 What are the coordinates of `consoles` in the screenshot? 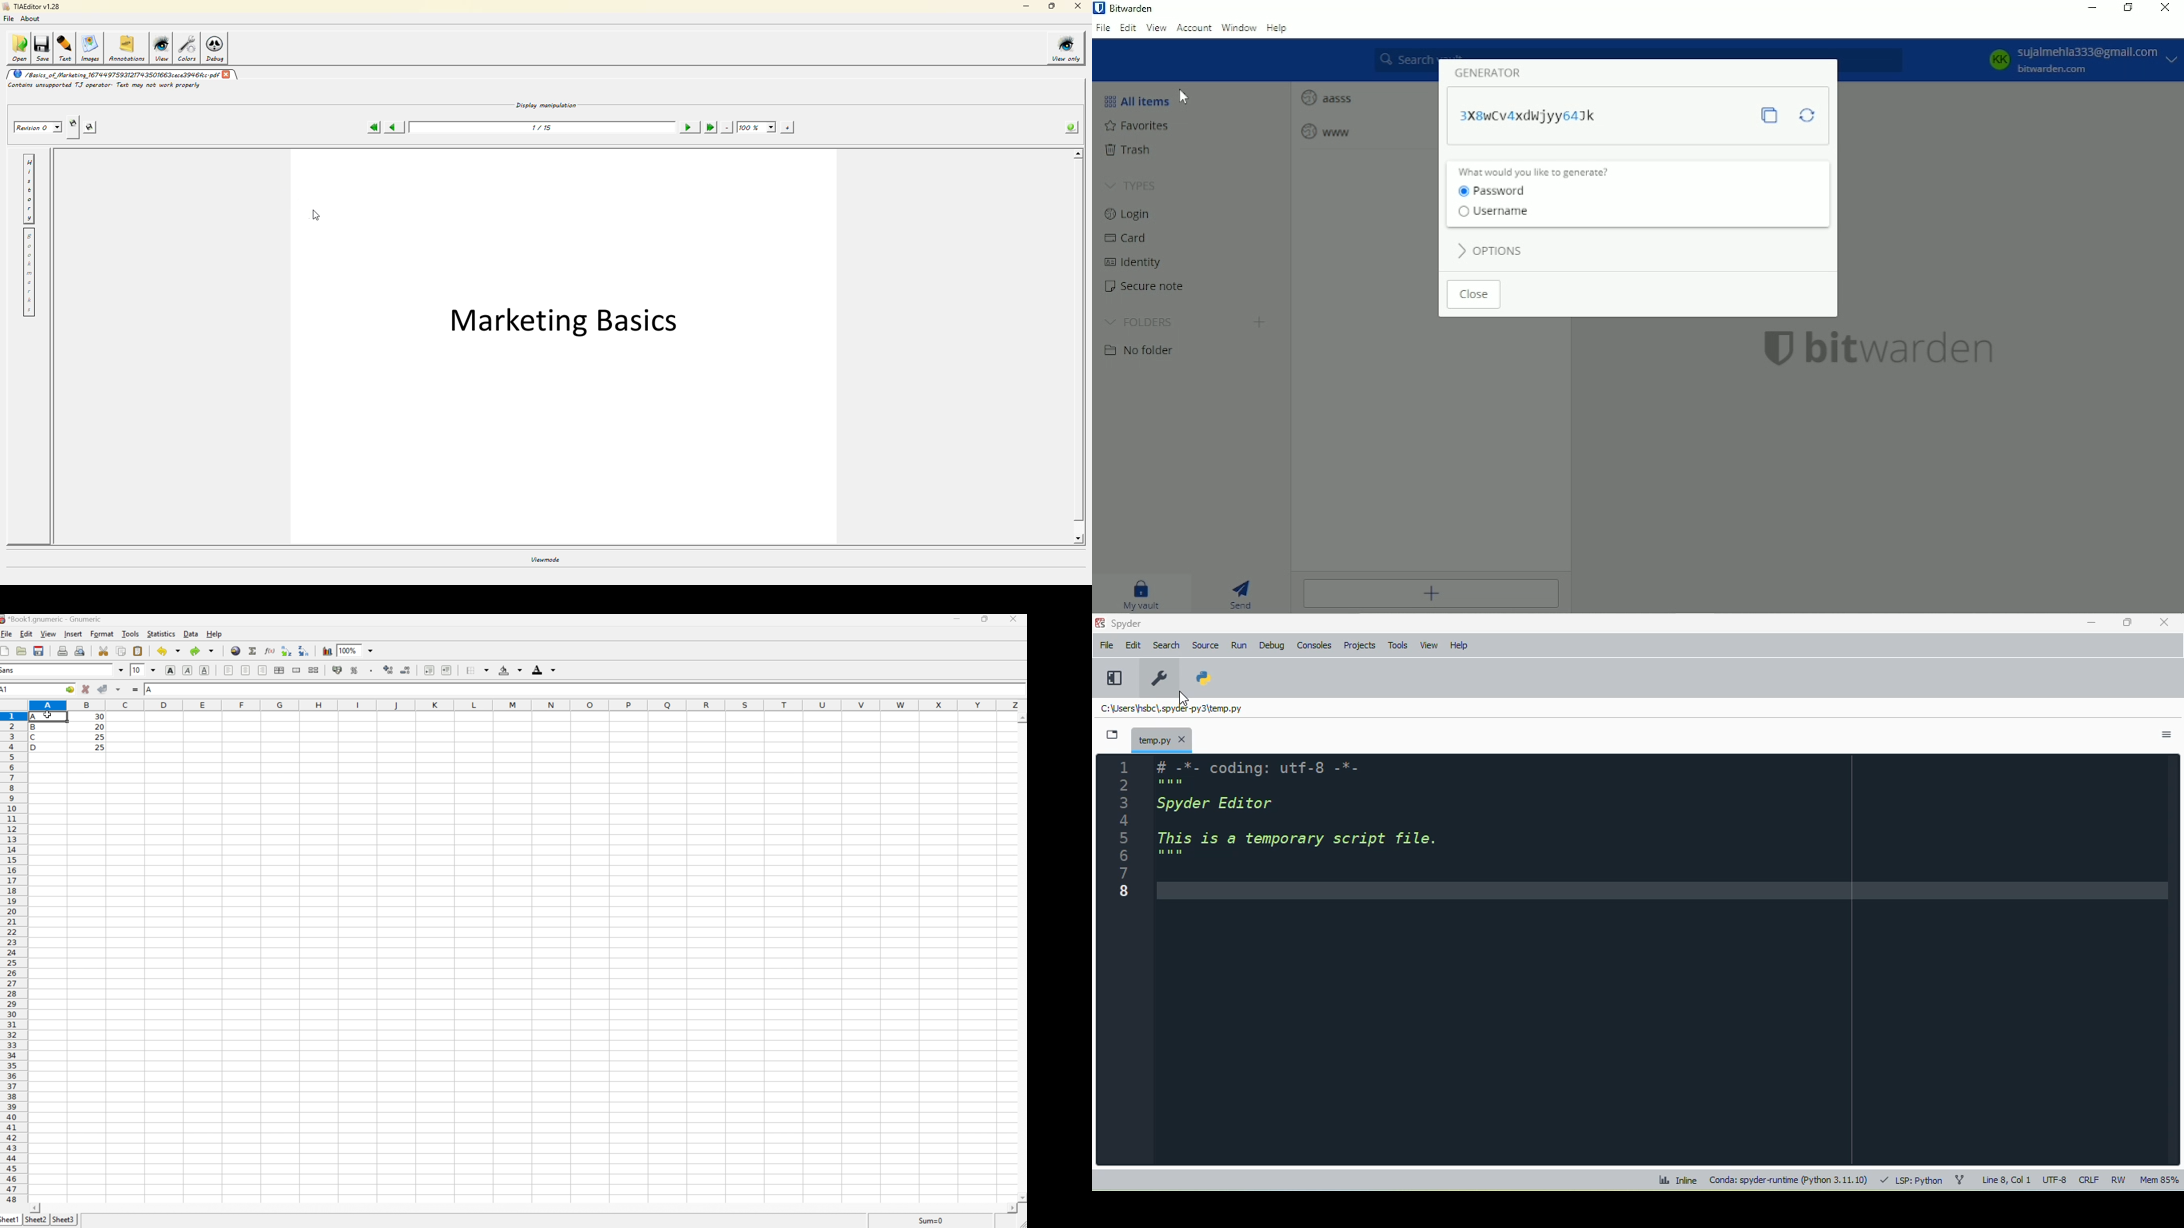 It's located at (1315, 645).